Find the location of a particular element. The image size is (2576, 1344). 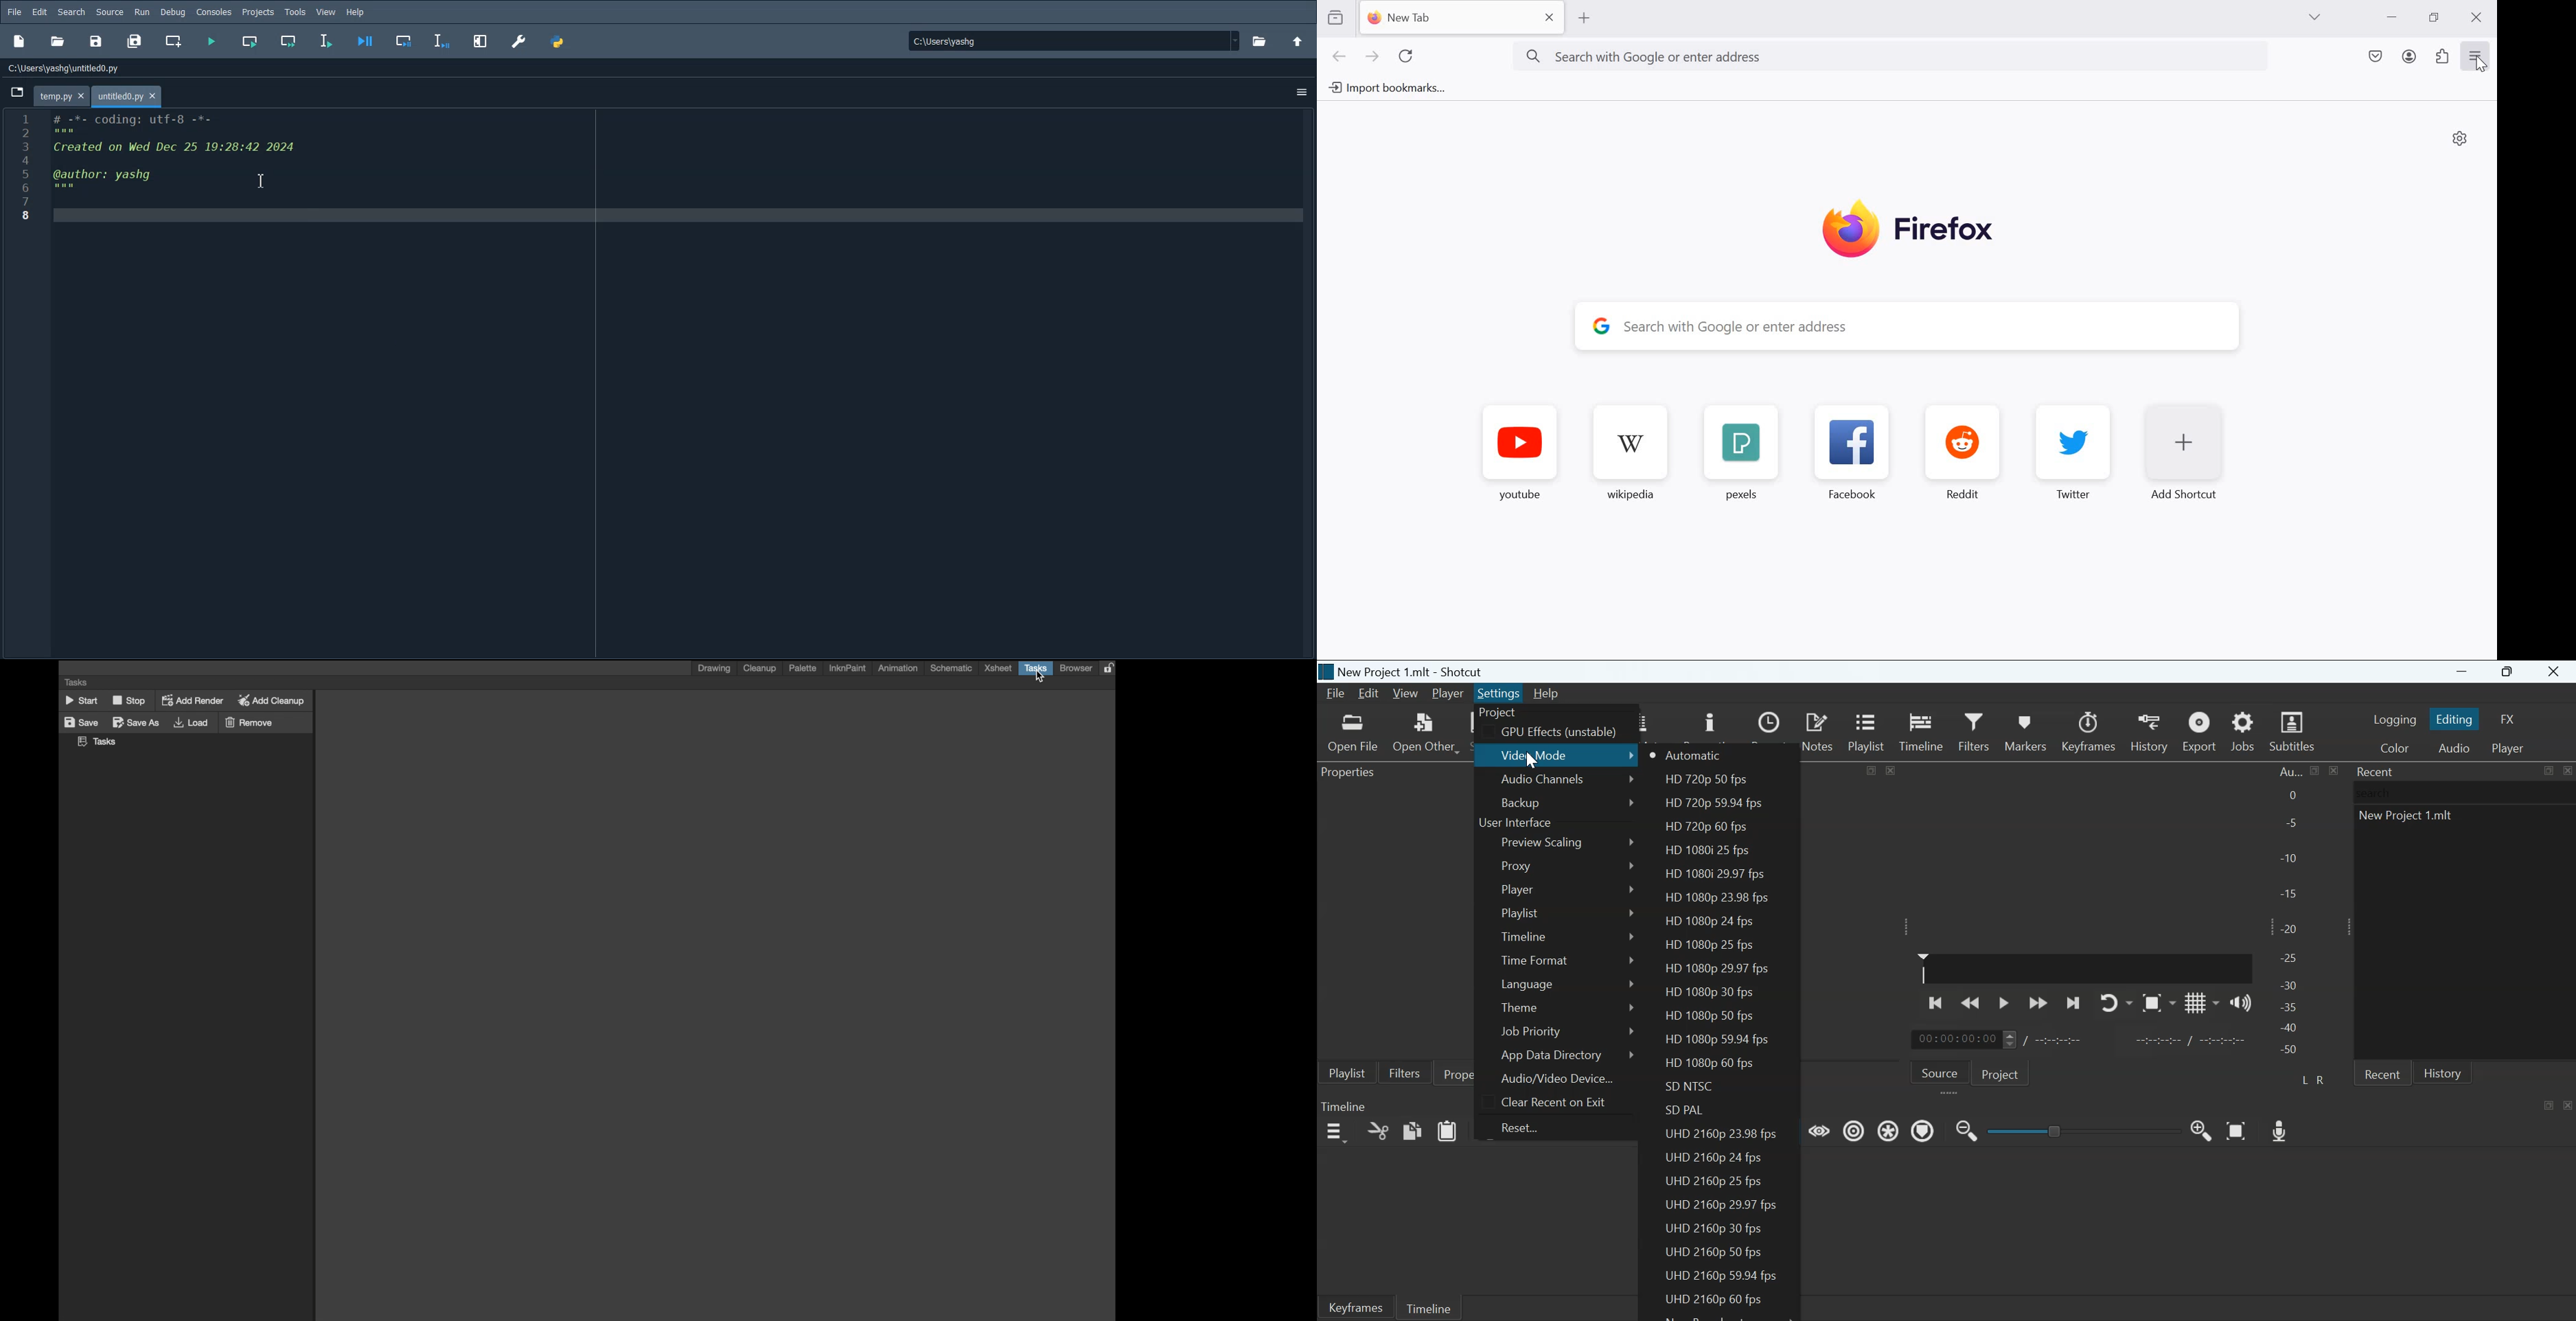

Audio Peak meter is located at coordinates (2290, 913).